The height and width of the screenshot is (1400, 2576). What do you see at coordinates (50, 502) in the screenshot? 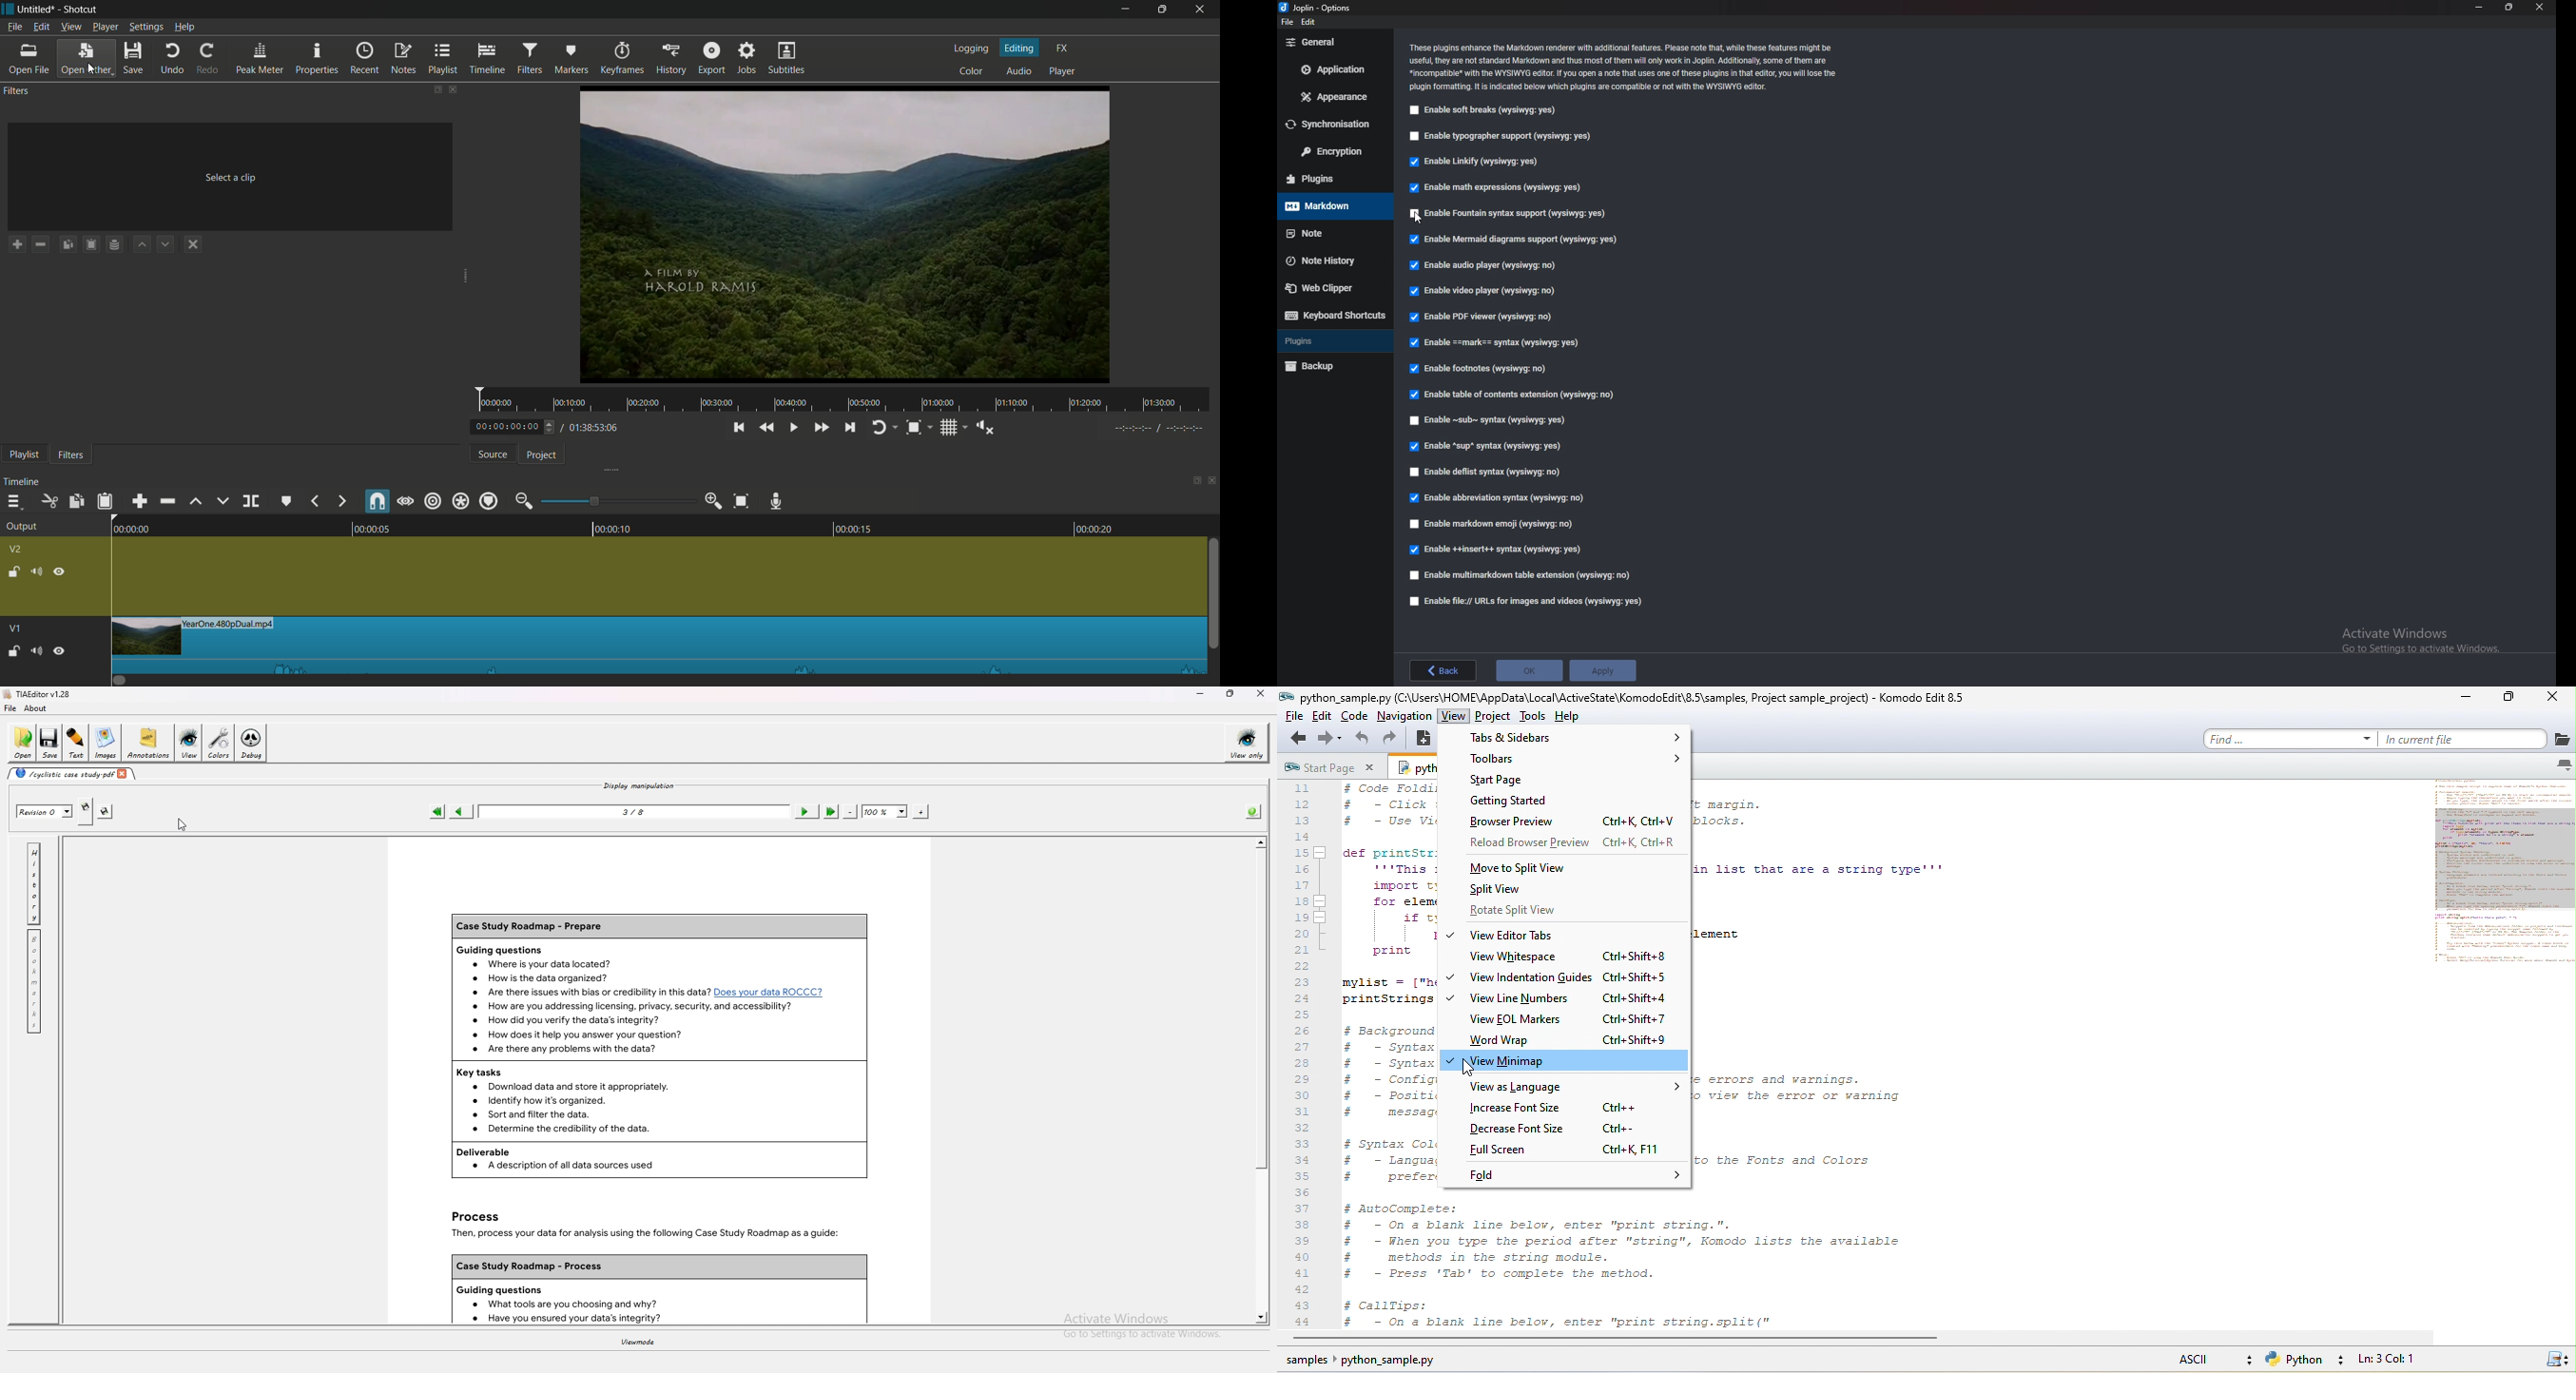
I see `cut` at bounding box center [50, 502].